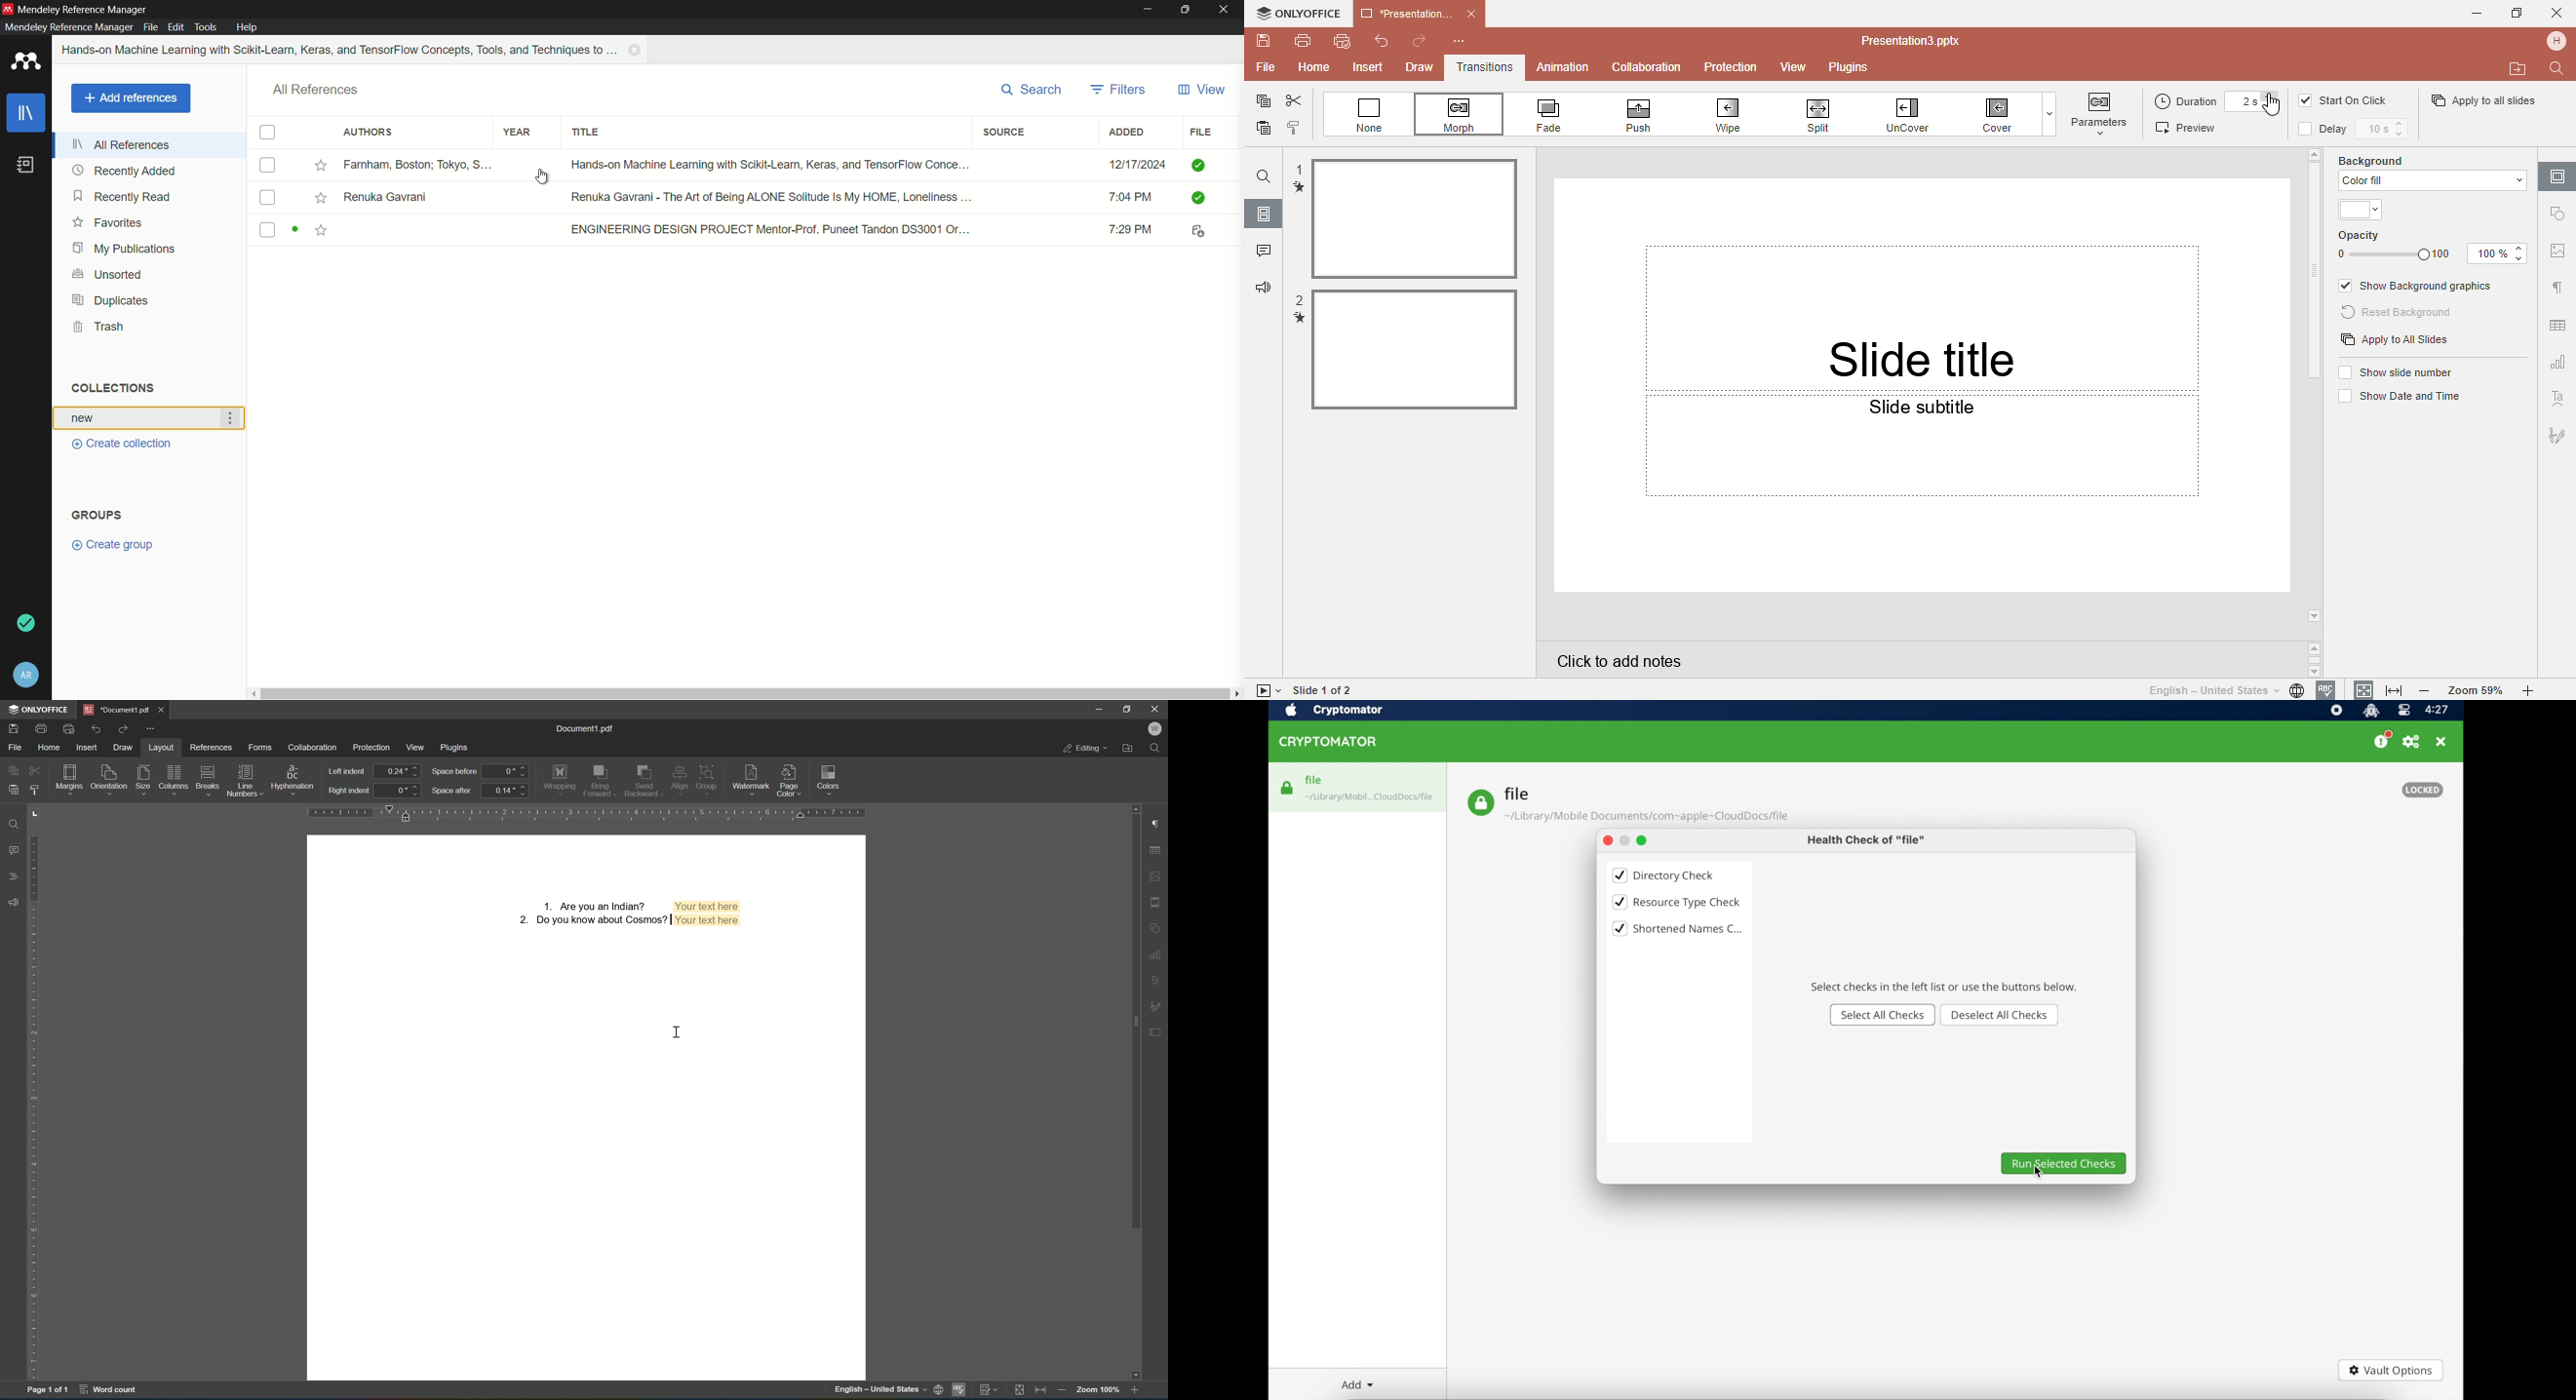 The image size is (2576, 1400). Describe the element at coordinates (315, 747) in the screenshot. I see `collaboration` at that location.